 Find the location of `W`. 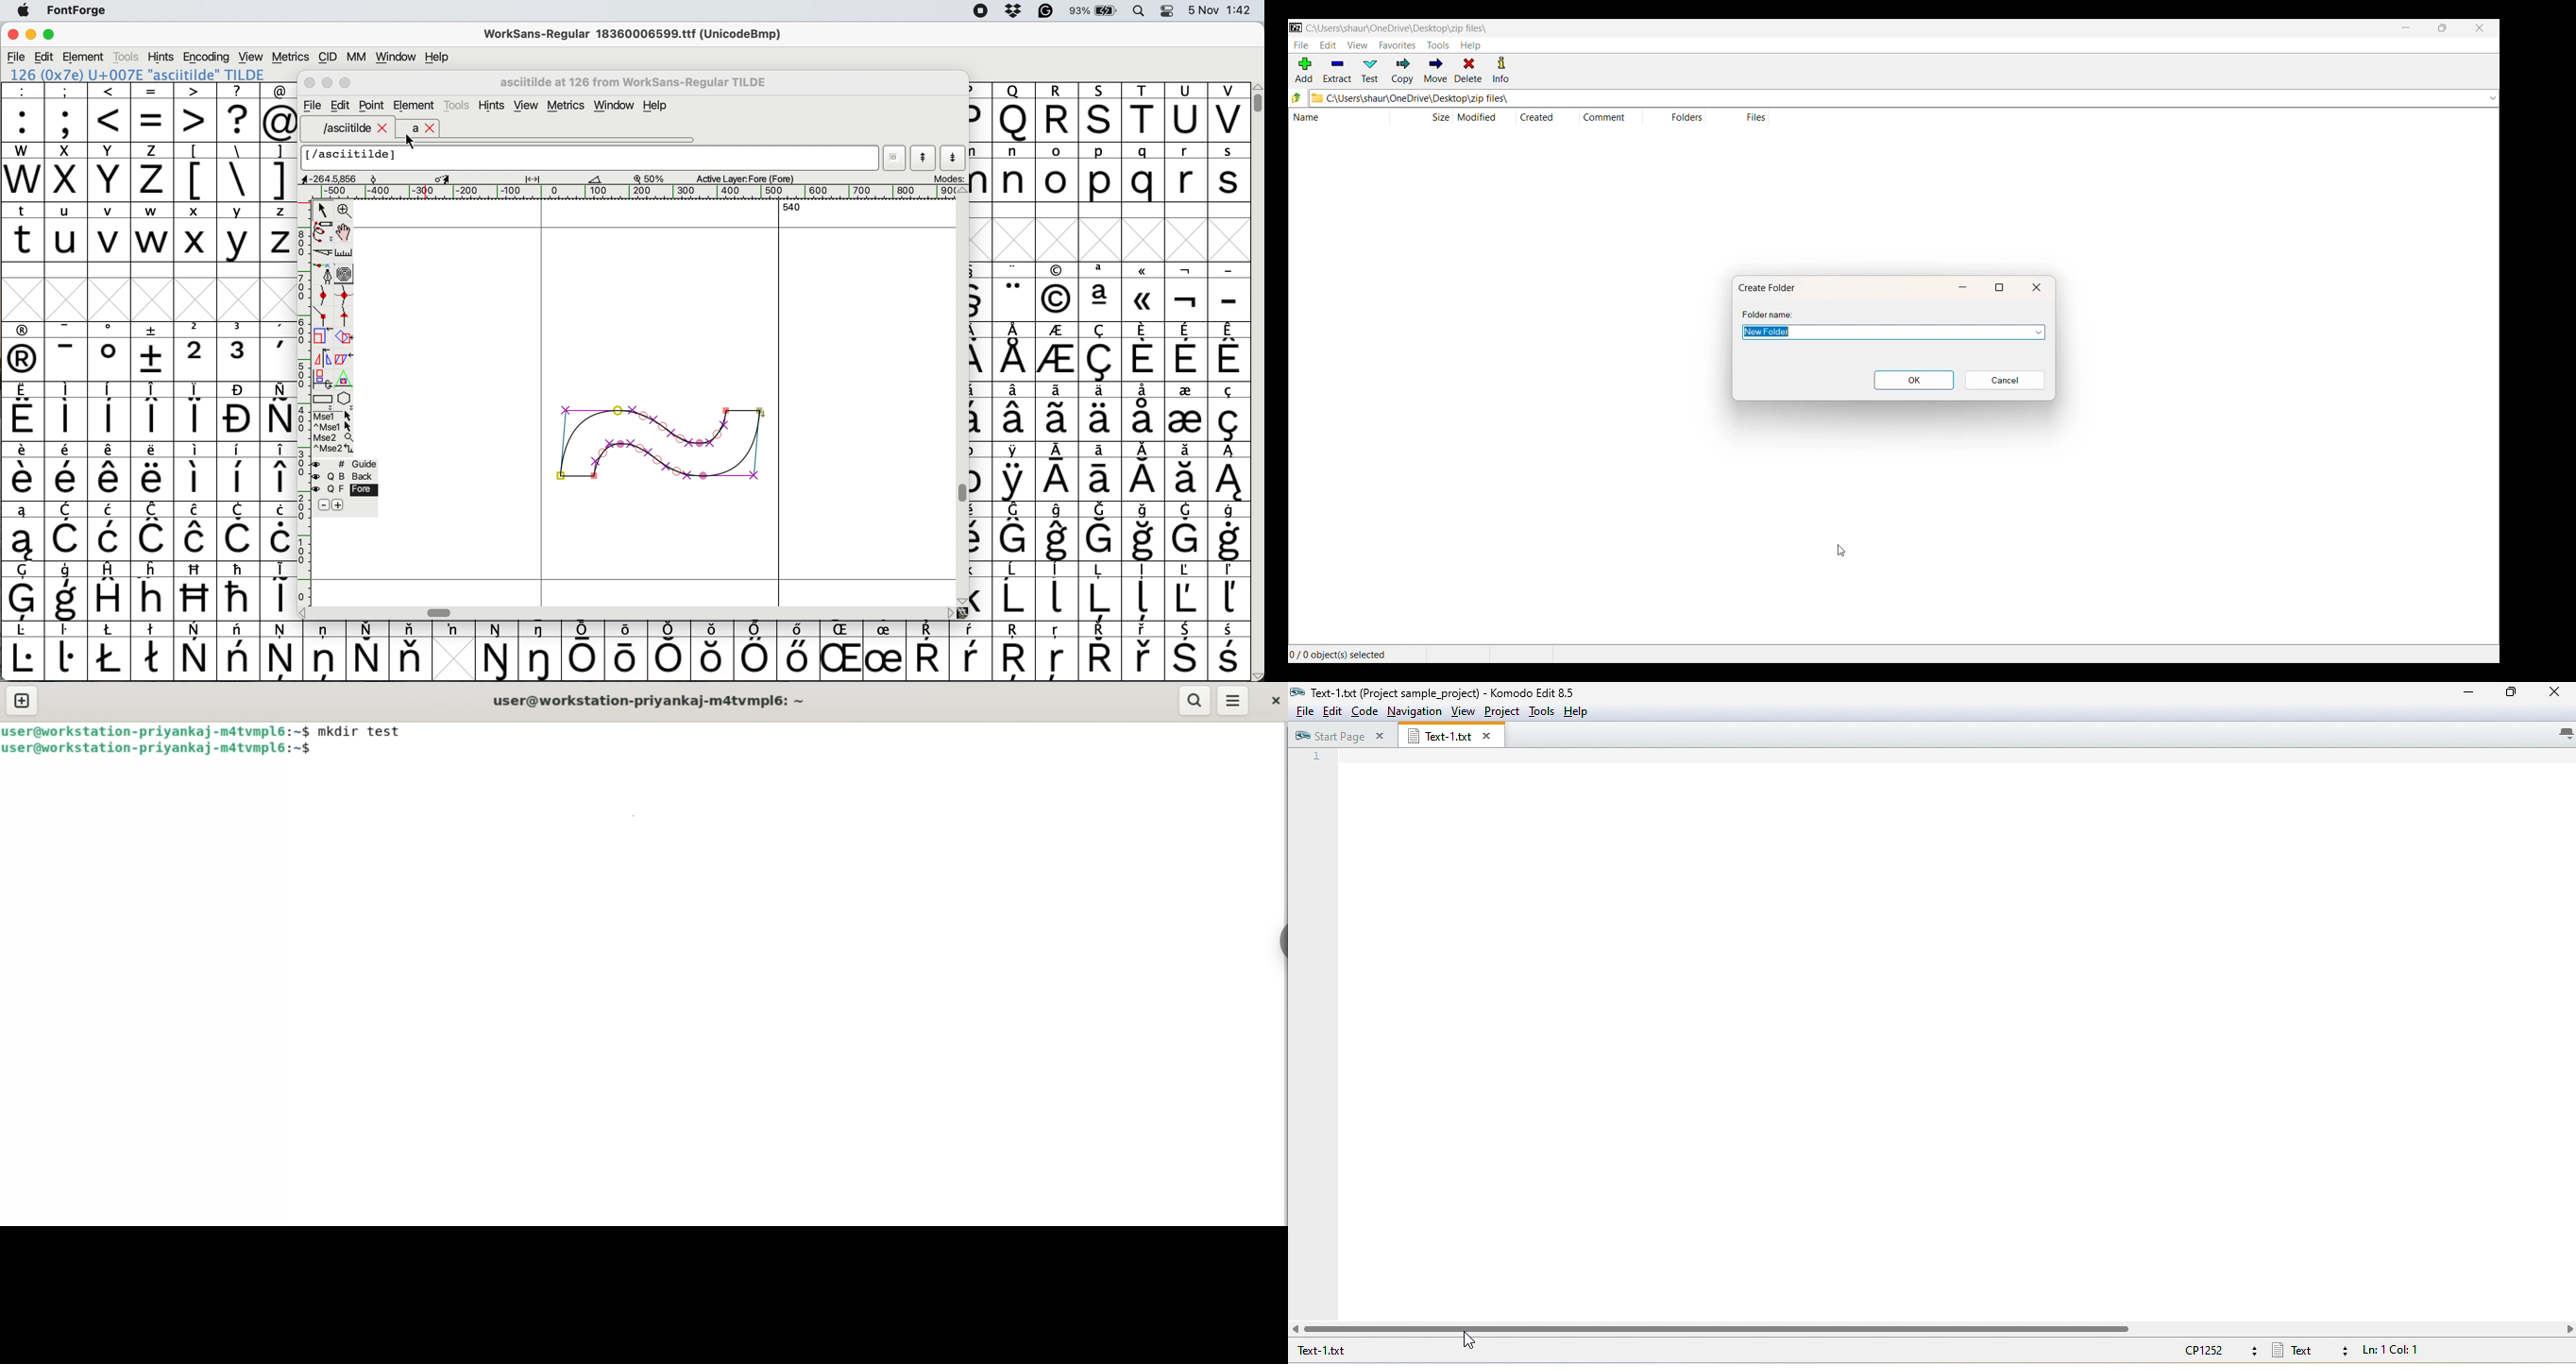

W is located at coordinates (24, 172).